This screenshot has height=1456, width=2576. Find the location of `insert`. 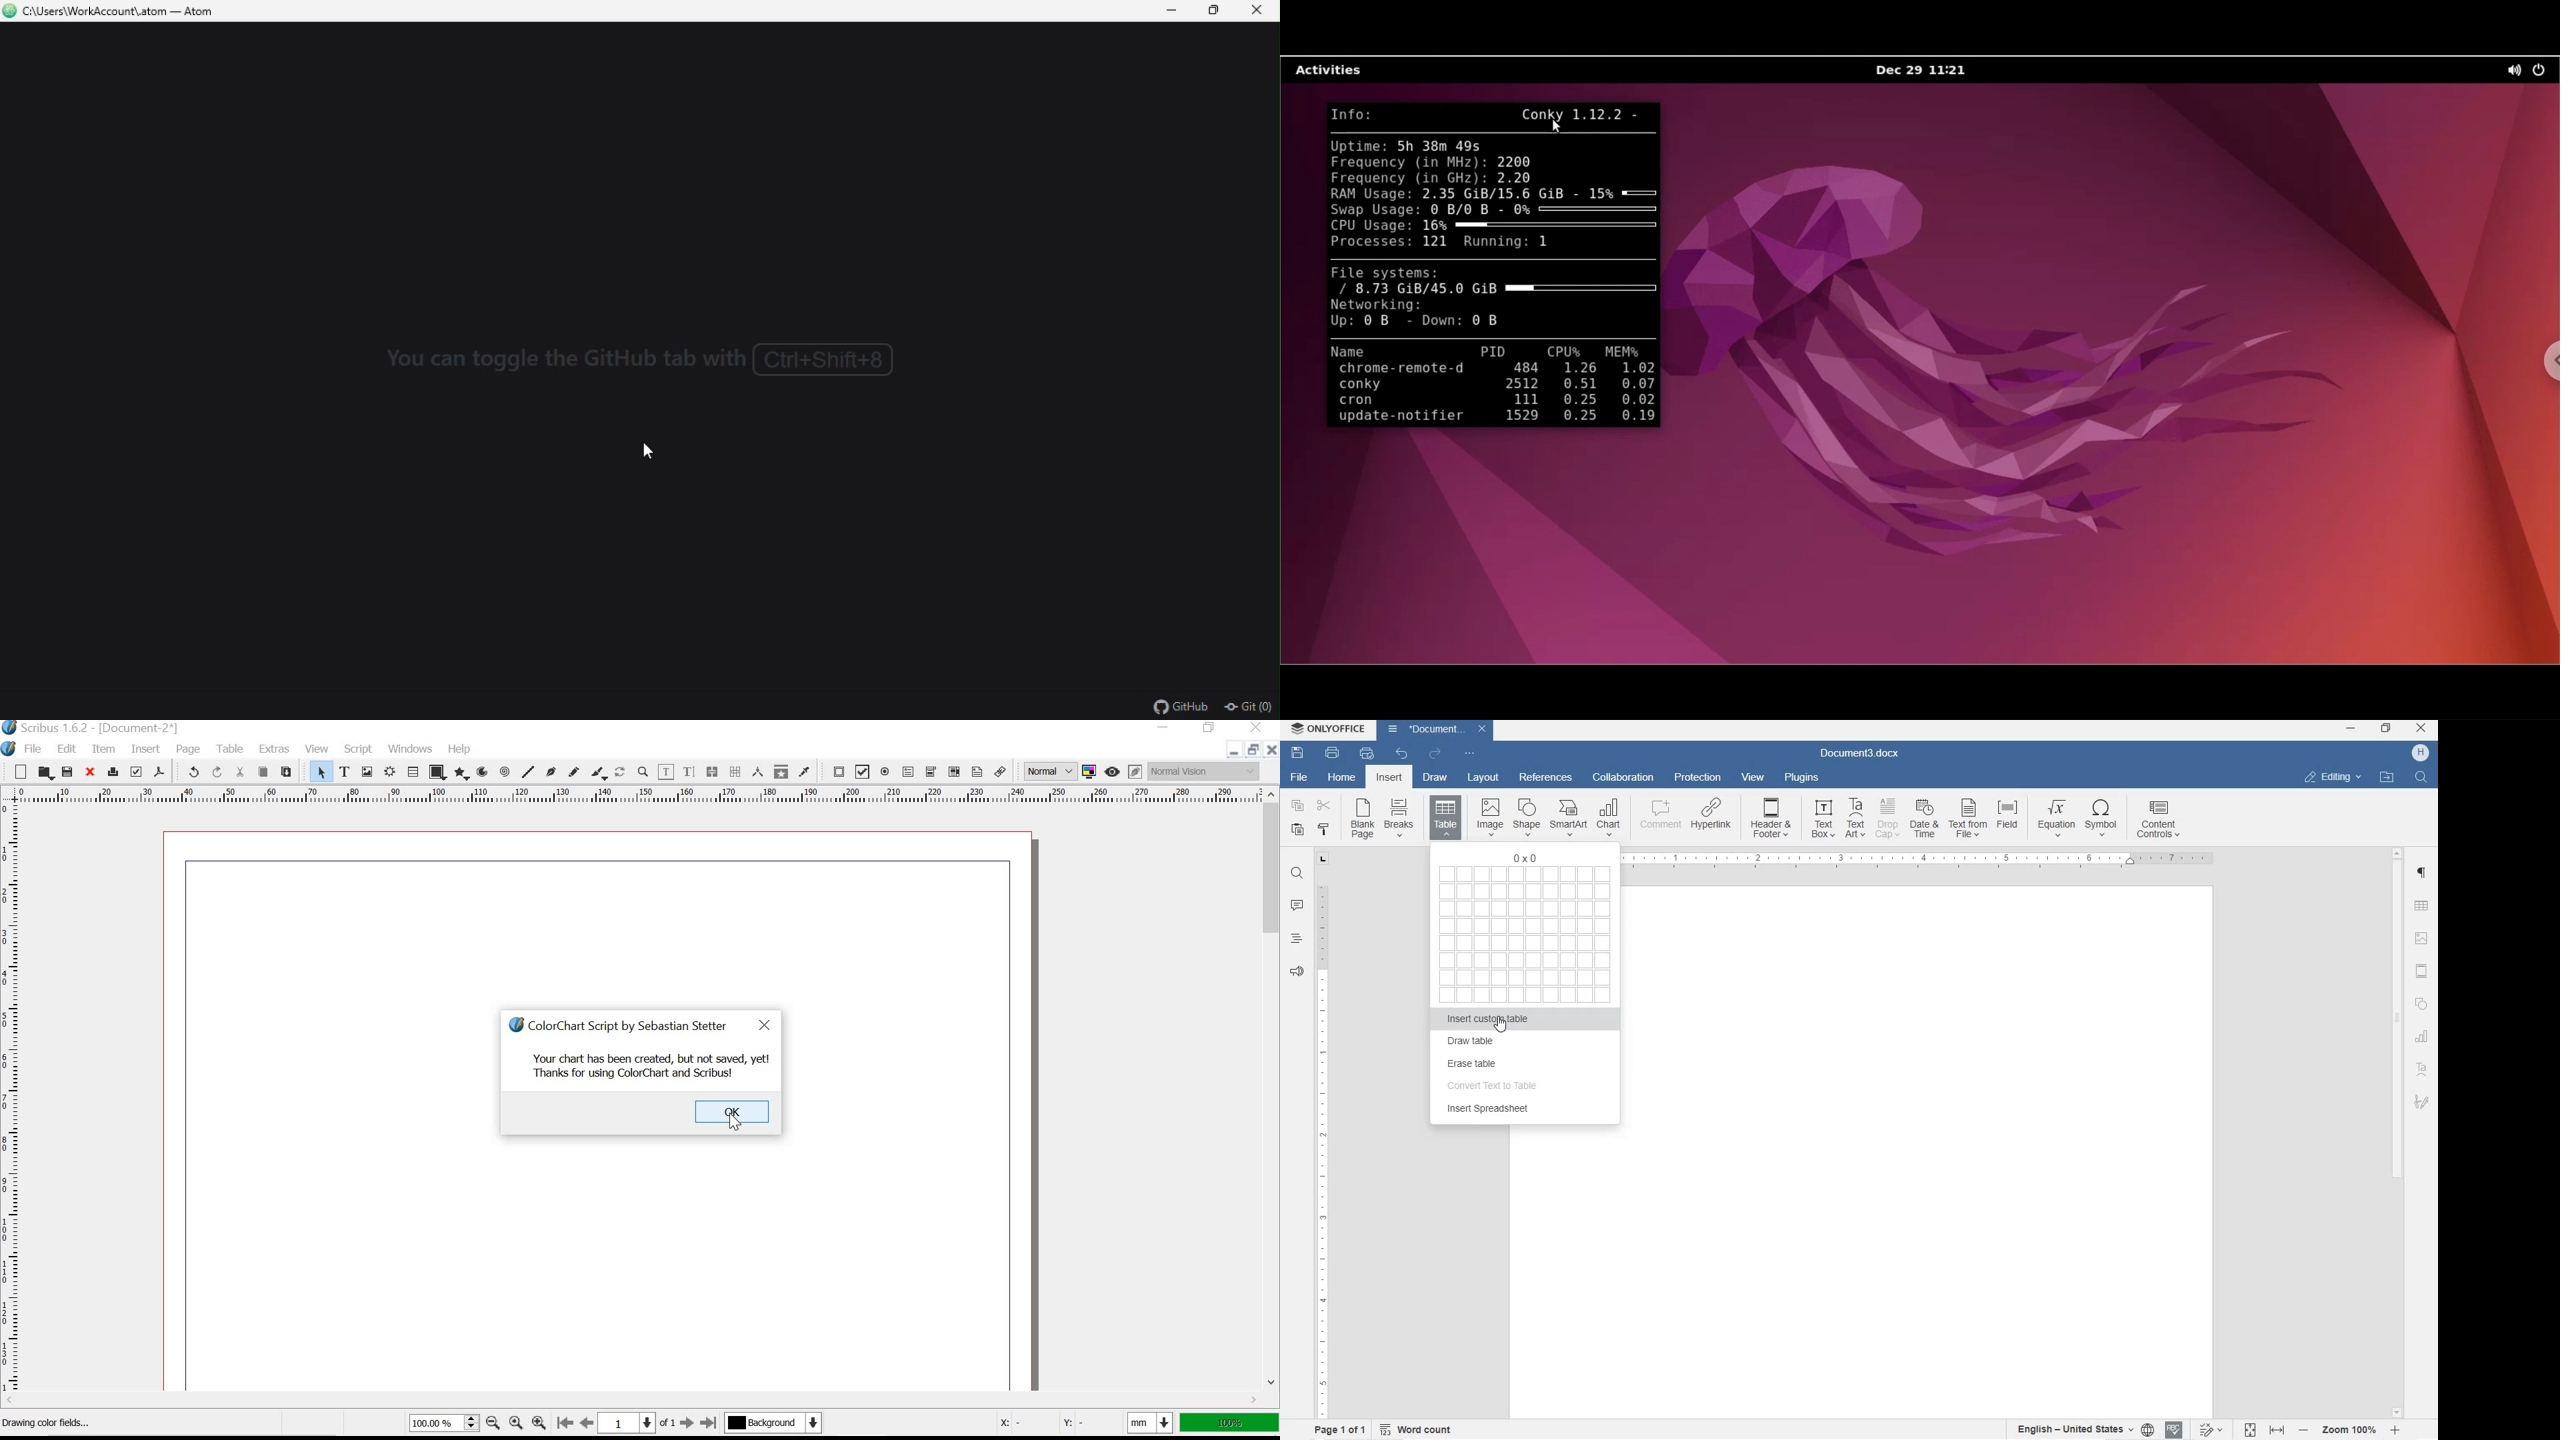

insert is located at coordinates (145, 749).